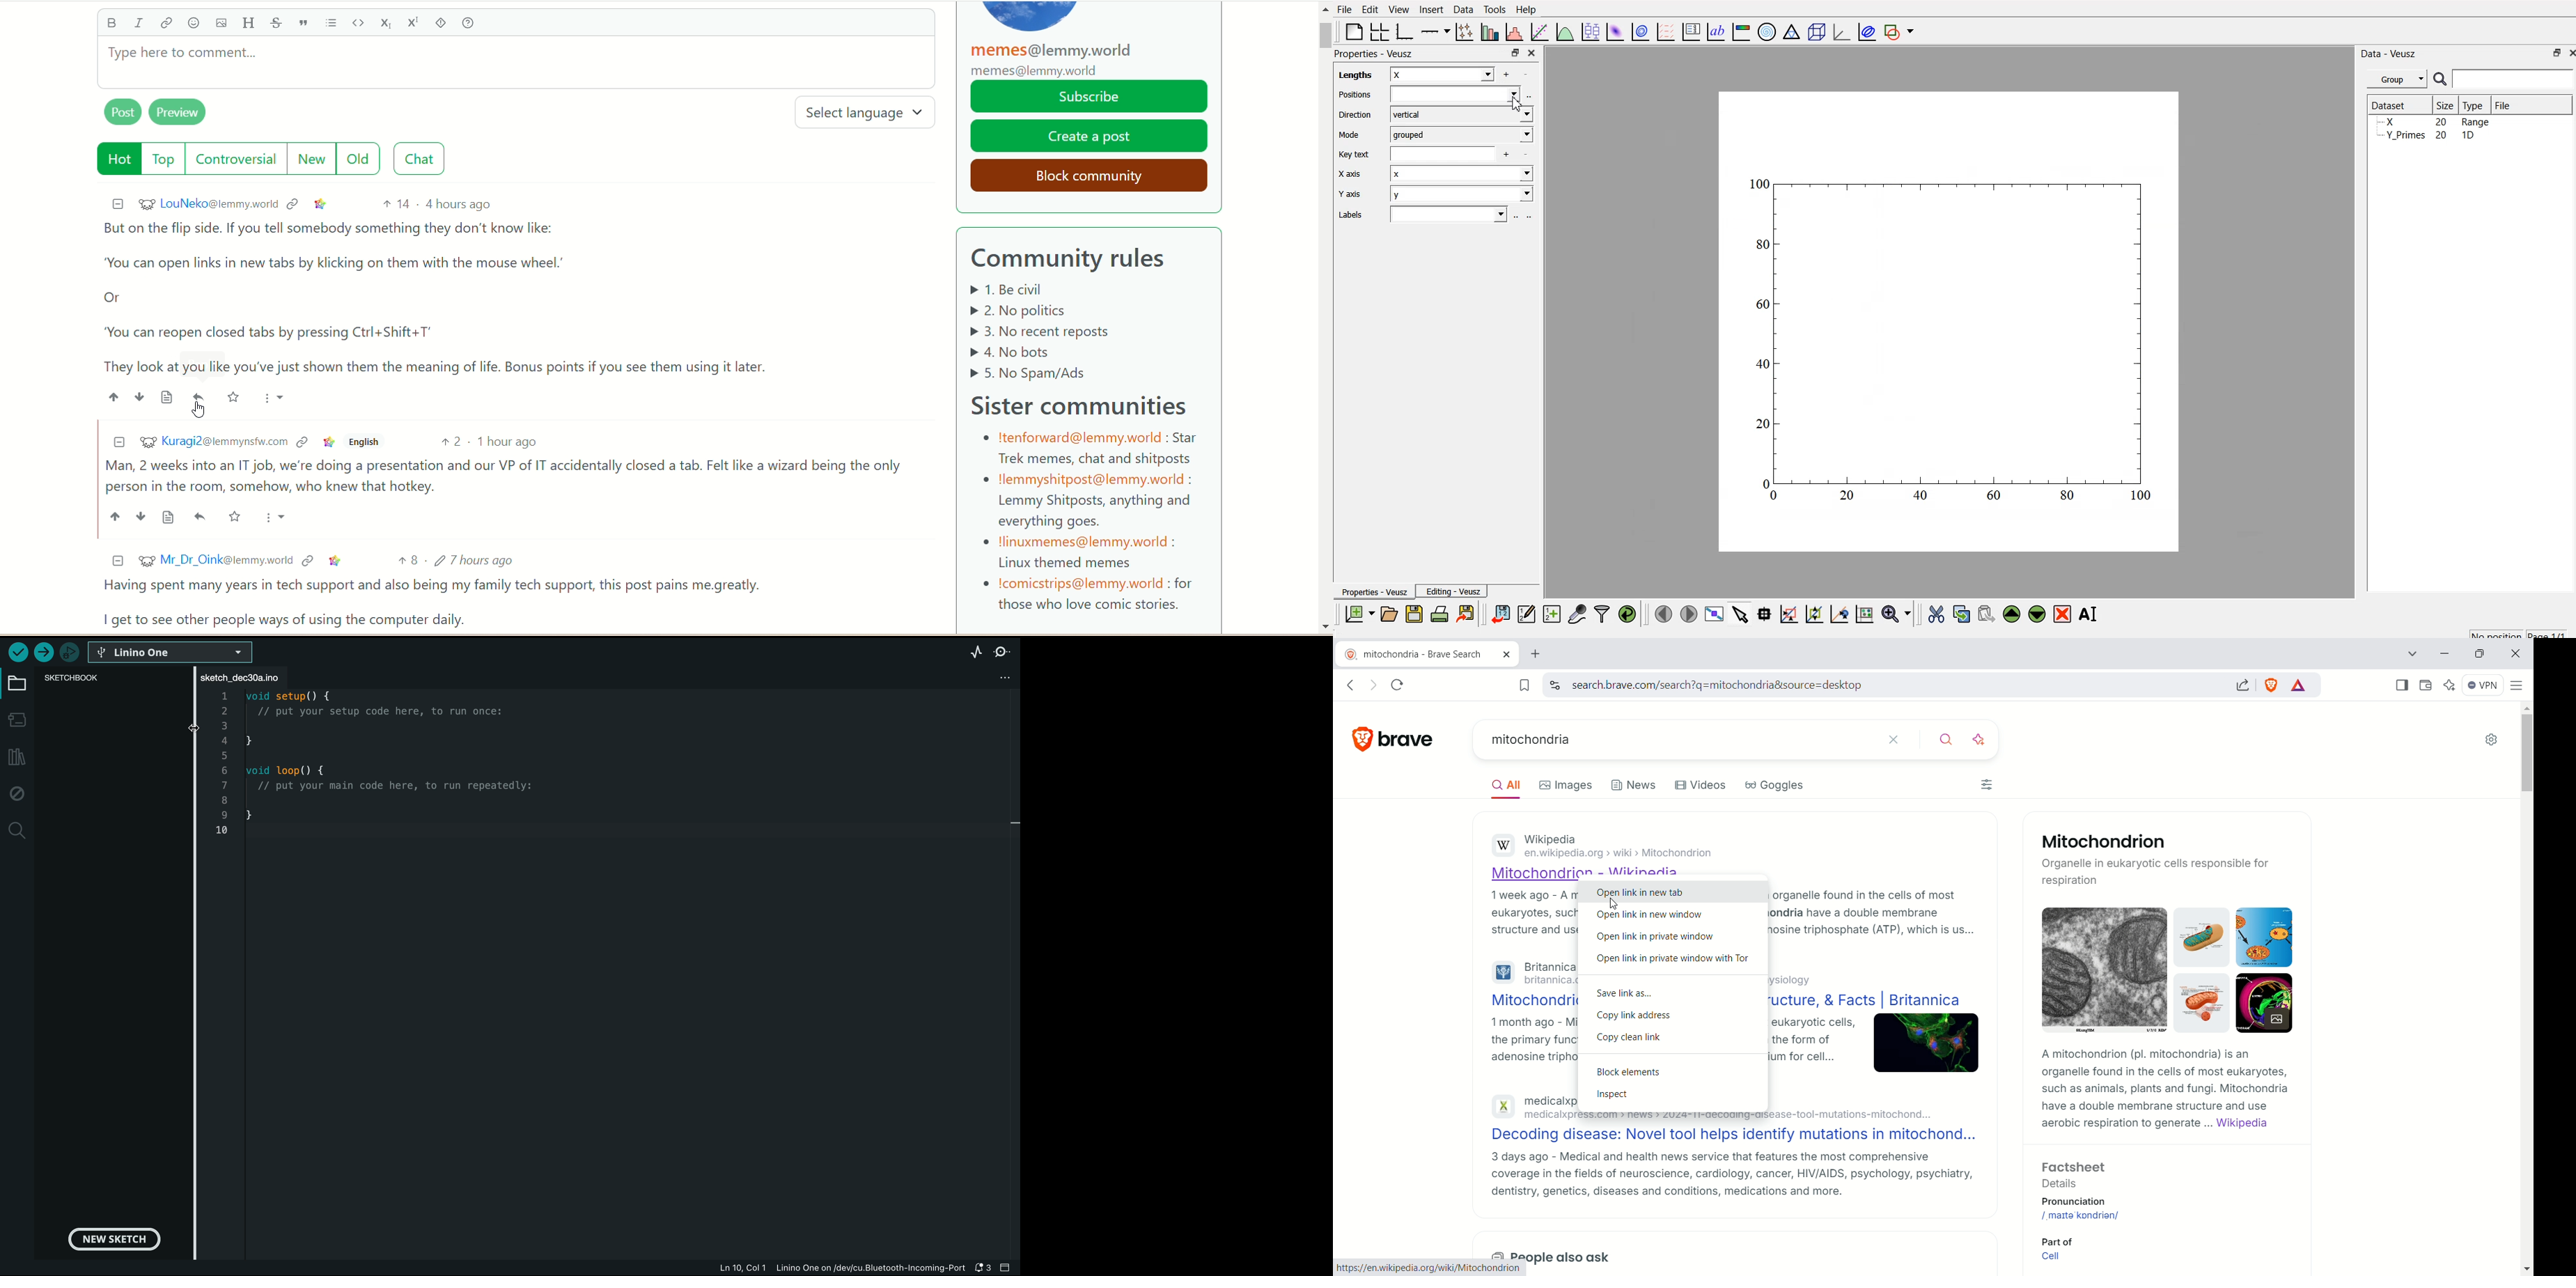 The height and width of the screenshot is (1288, 2576). Describe the element at coordinates (1421, 73) in the screenshot. I see `lengths x` at that location.